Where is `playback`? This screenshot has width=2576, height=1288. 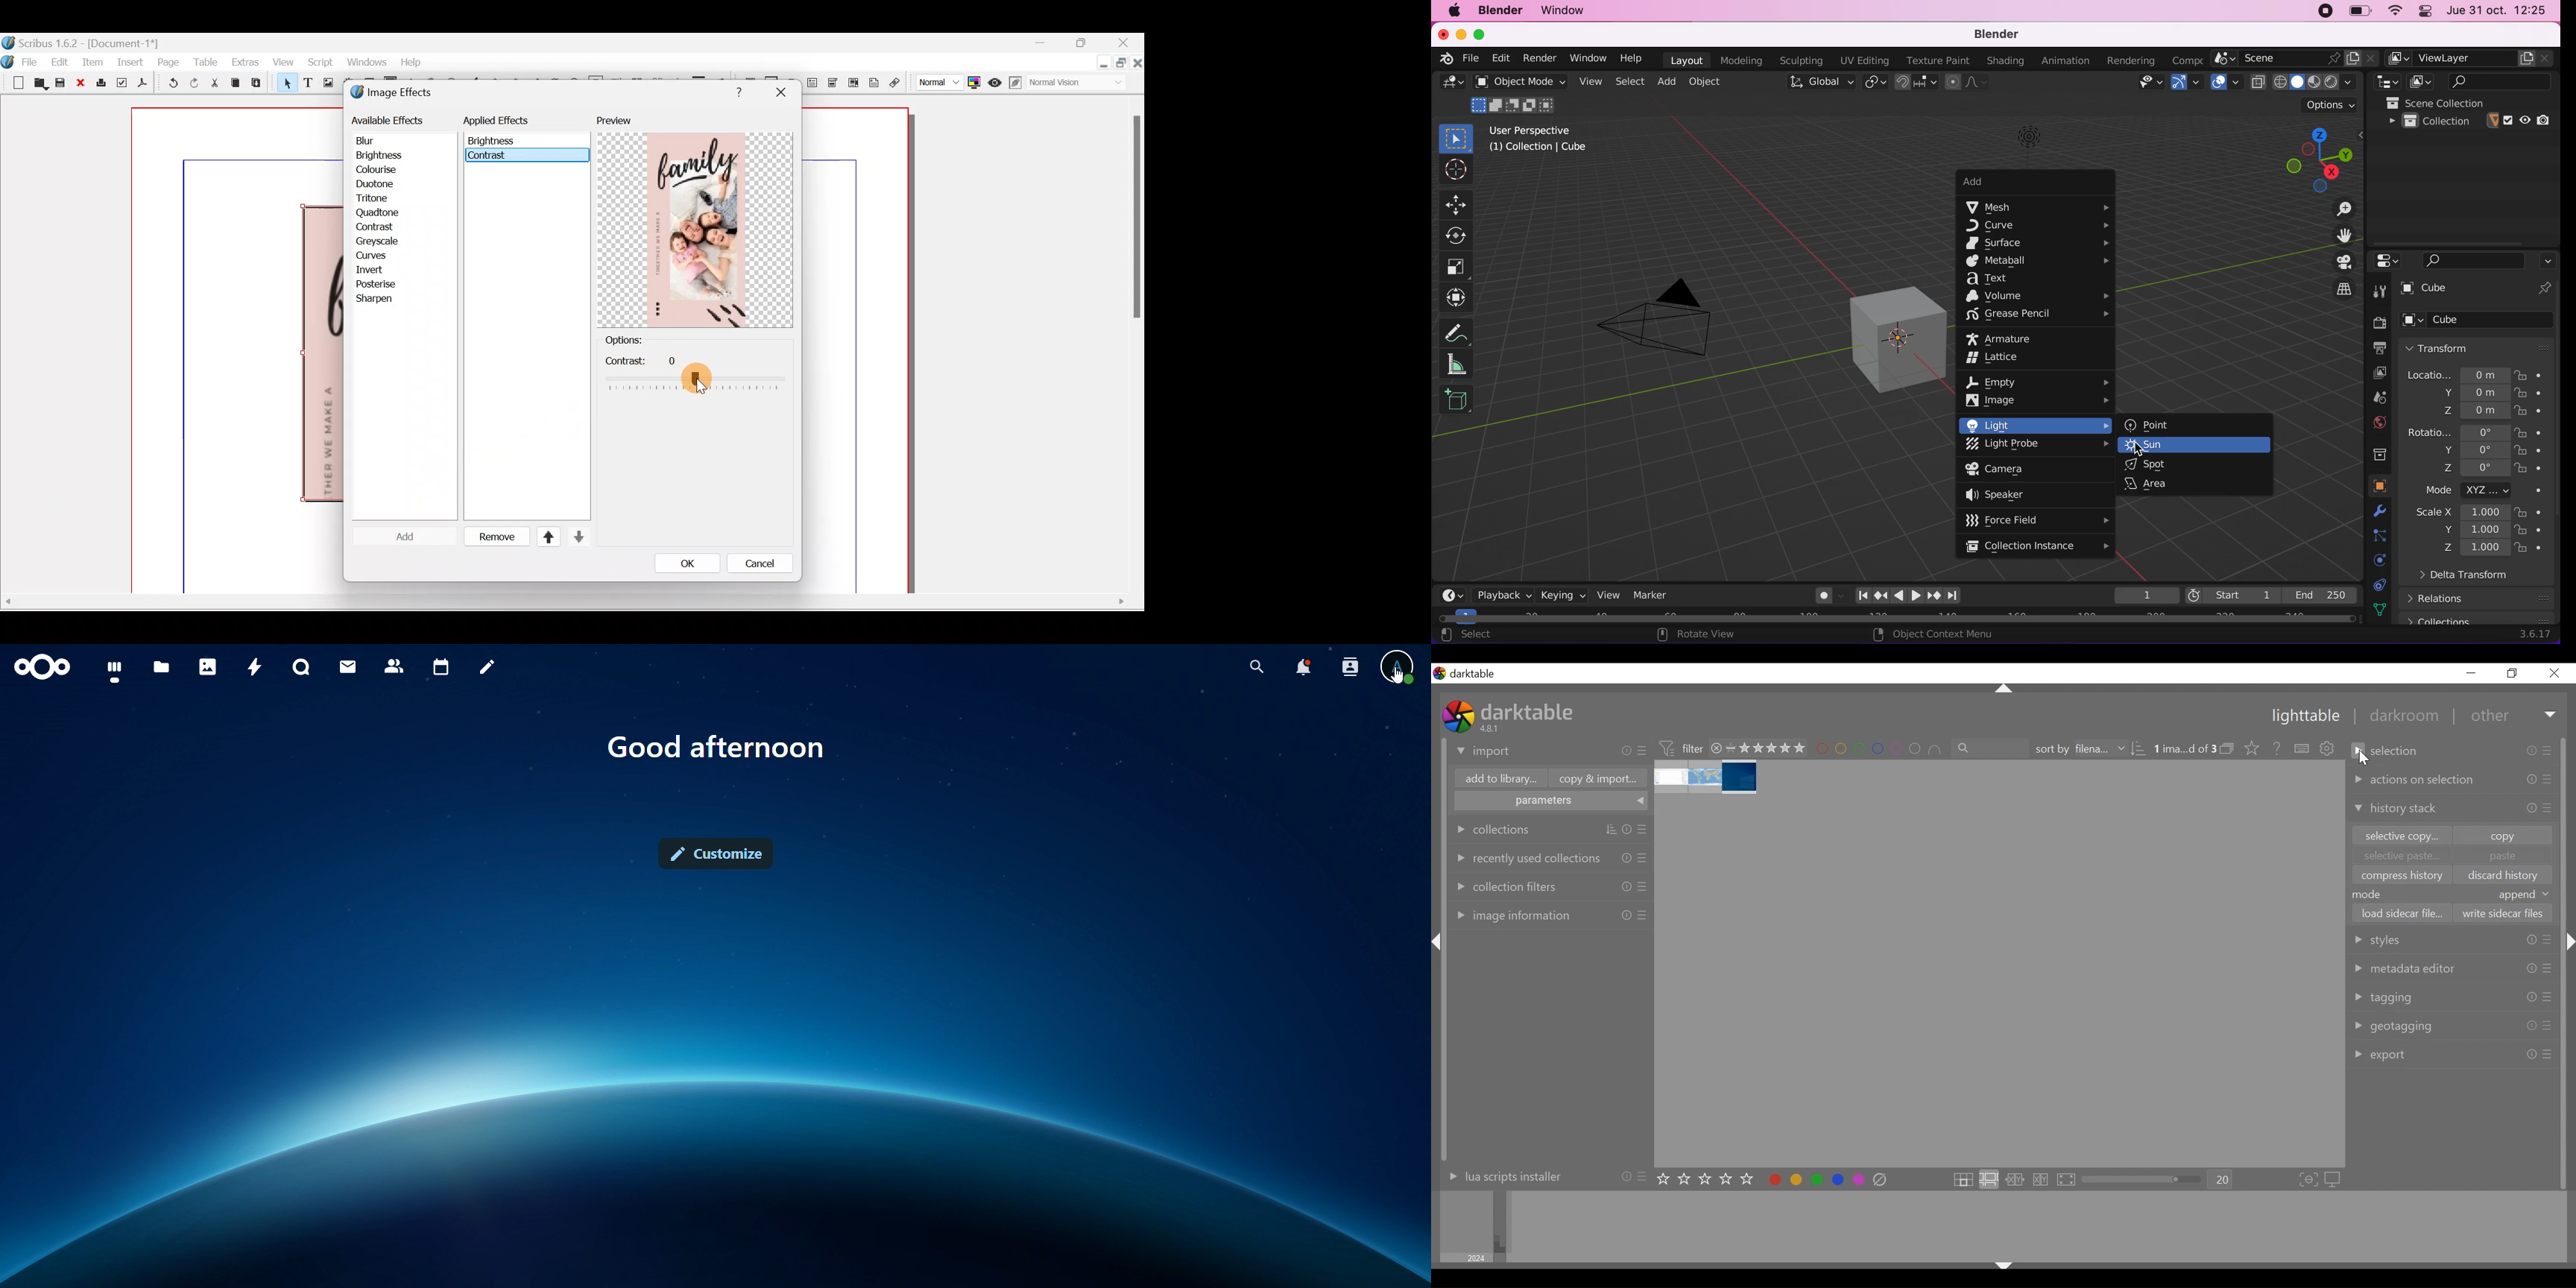
playback is located at coordinates (1498, 595).